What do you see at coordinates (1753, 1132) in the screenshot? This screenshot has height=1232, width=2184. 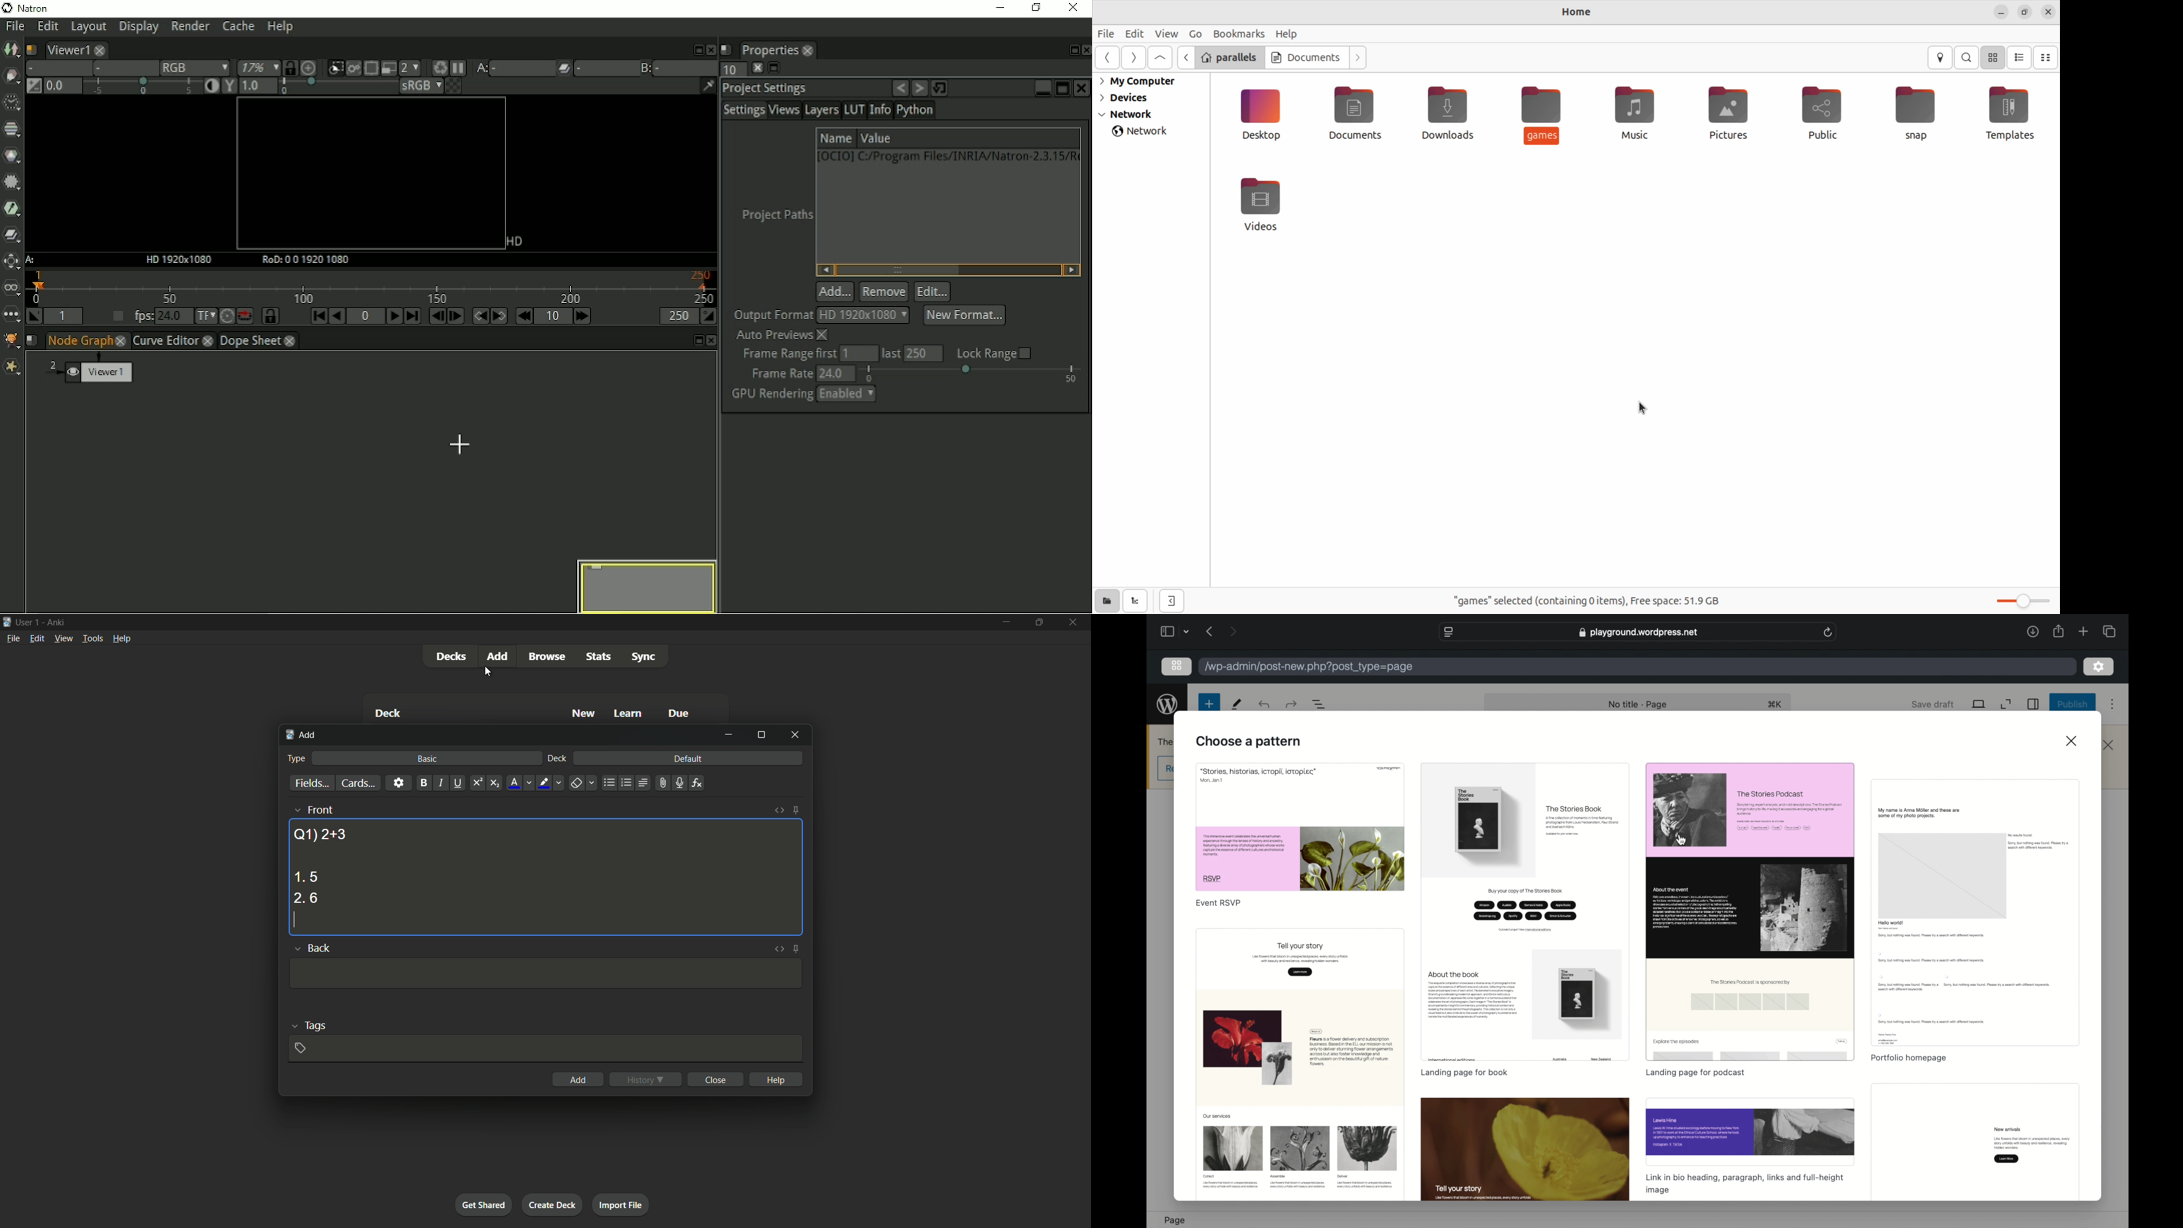 I see `preview` at bounding box center [1753, 1132].